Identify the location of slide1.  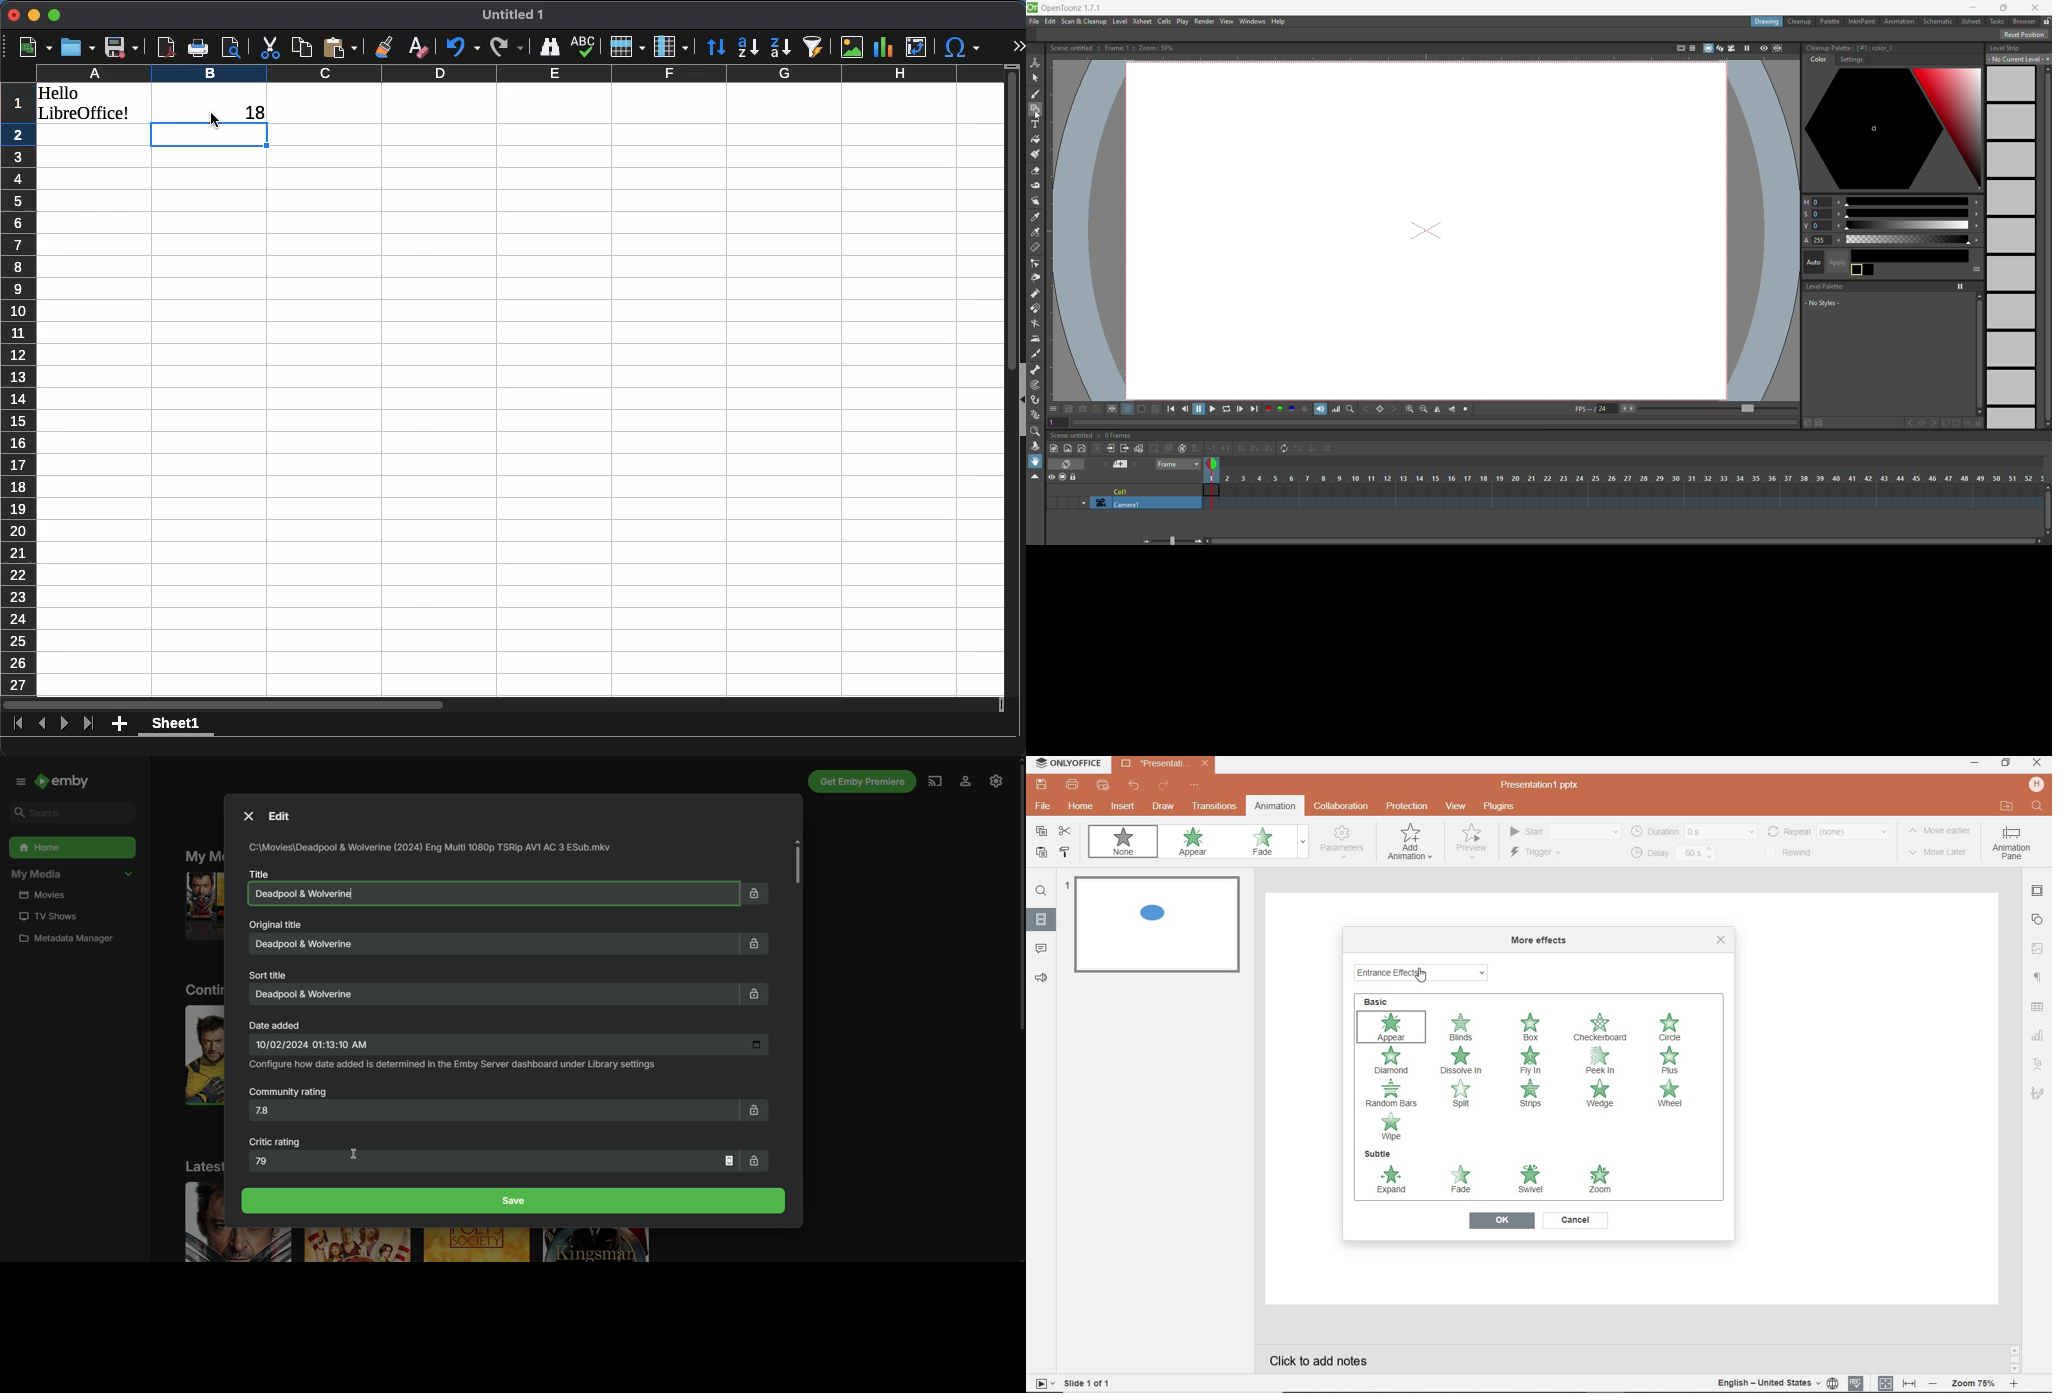
(1160, 927).